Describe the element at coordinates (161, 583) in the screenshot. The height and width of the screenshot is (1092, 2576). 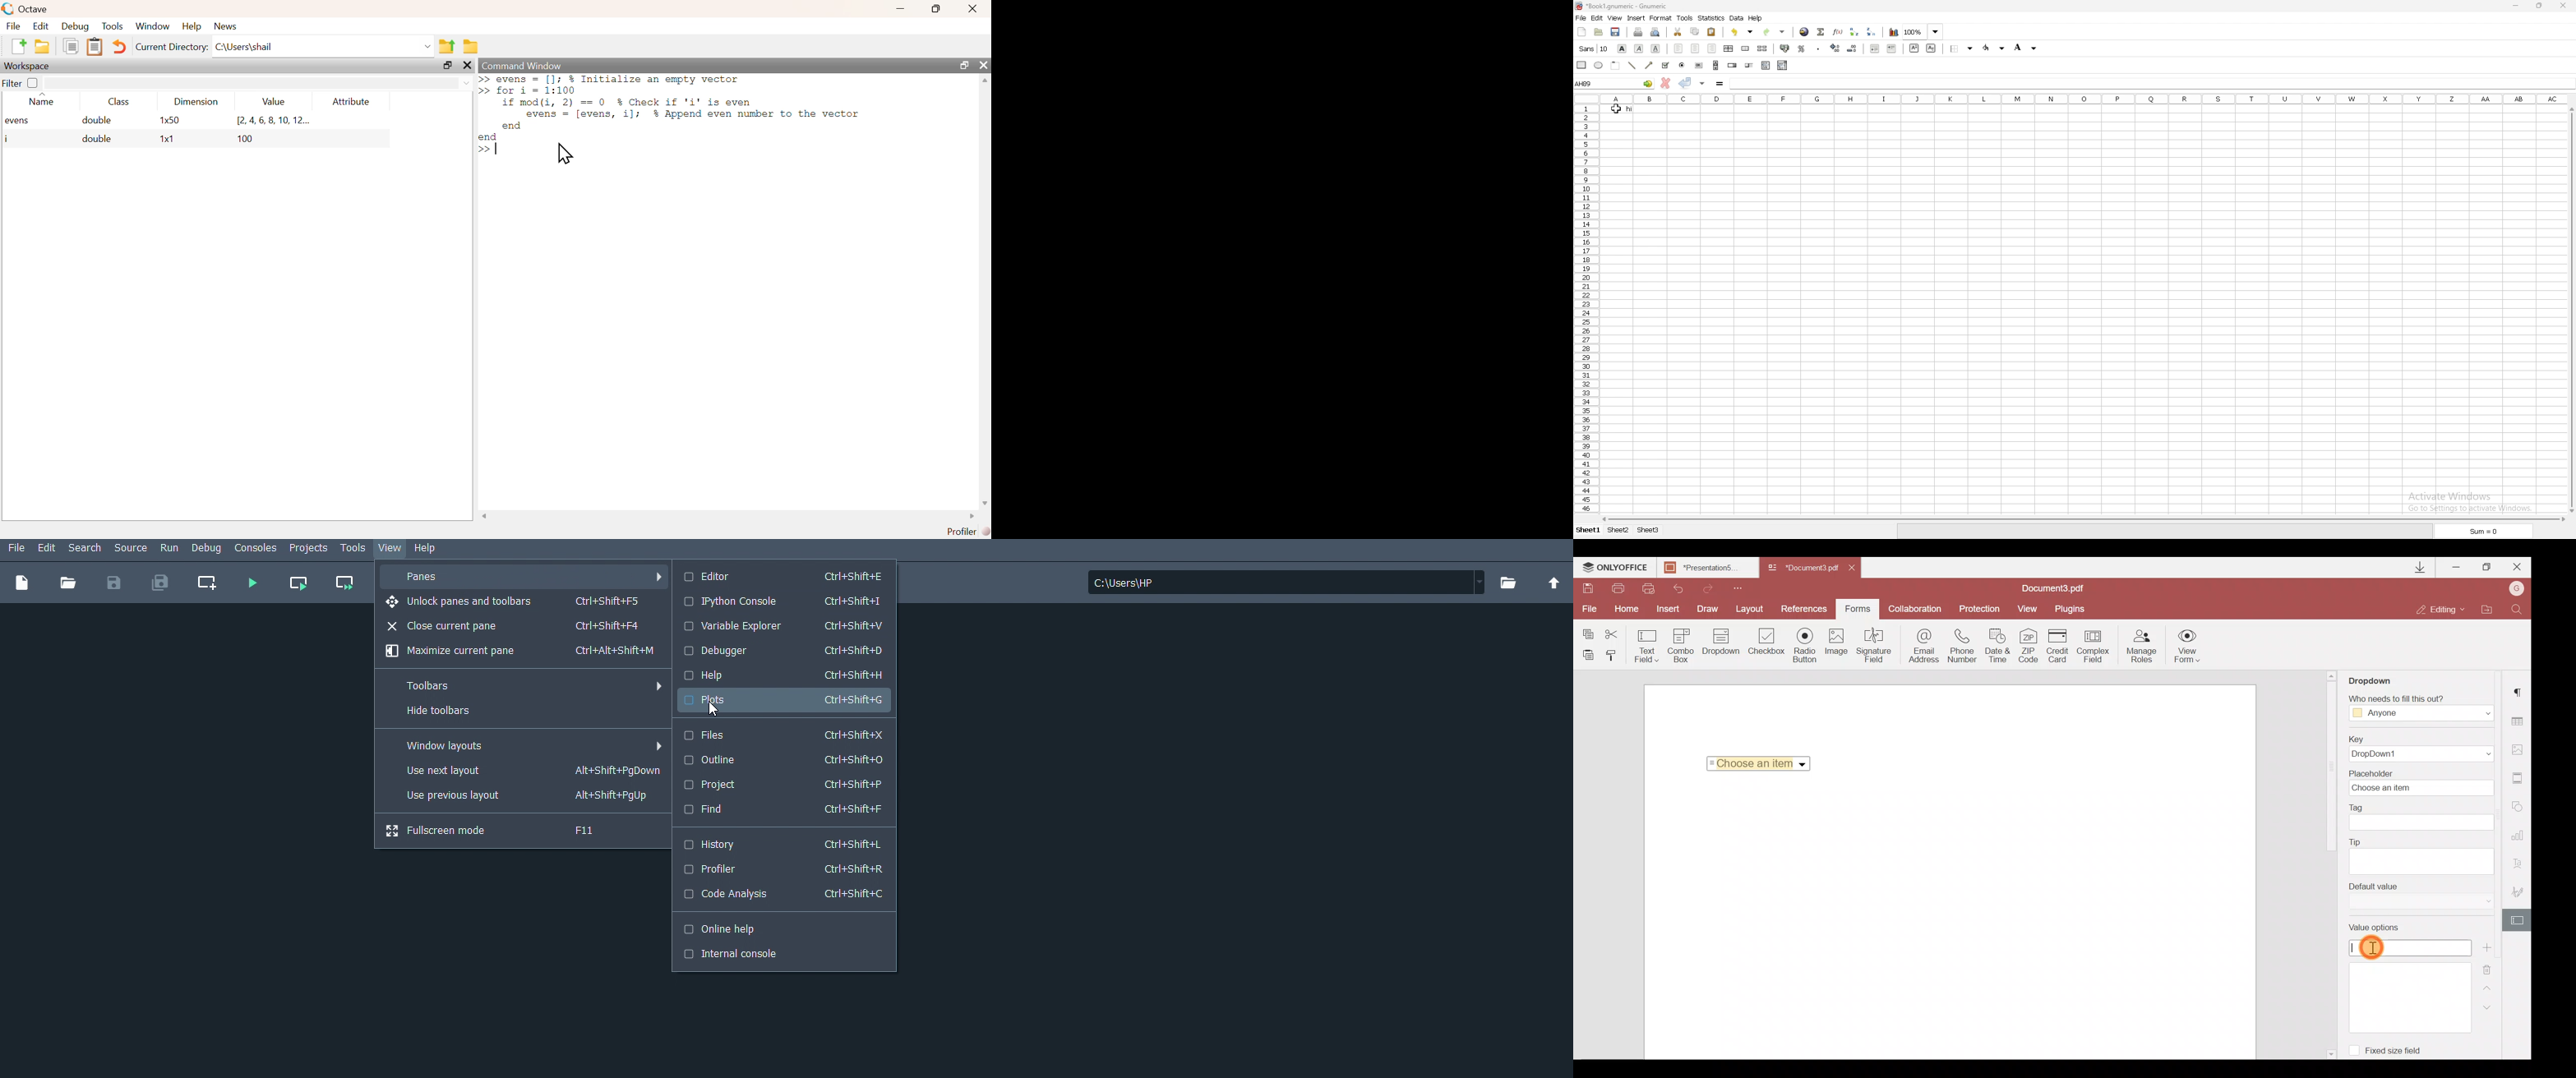
I see `Save all files` at that location.